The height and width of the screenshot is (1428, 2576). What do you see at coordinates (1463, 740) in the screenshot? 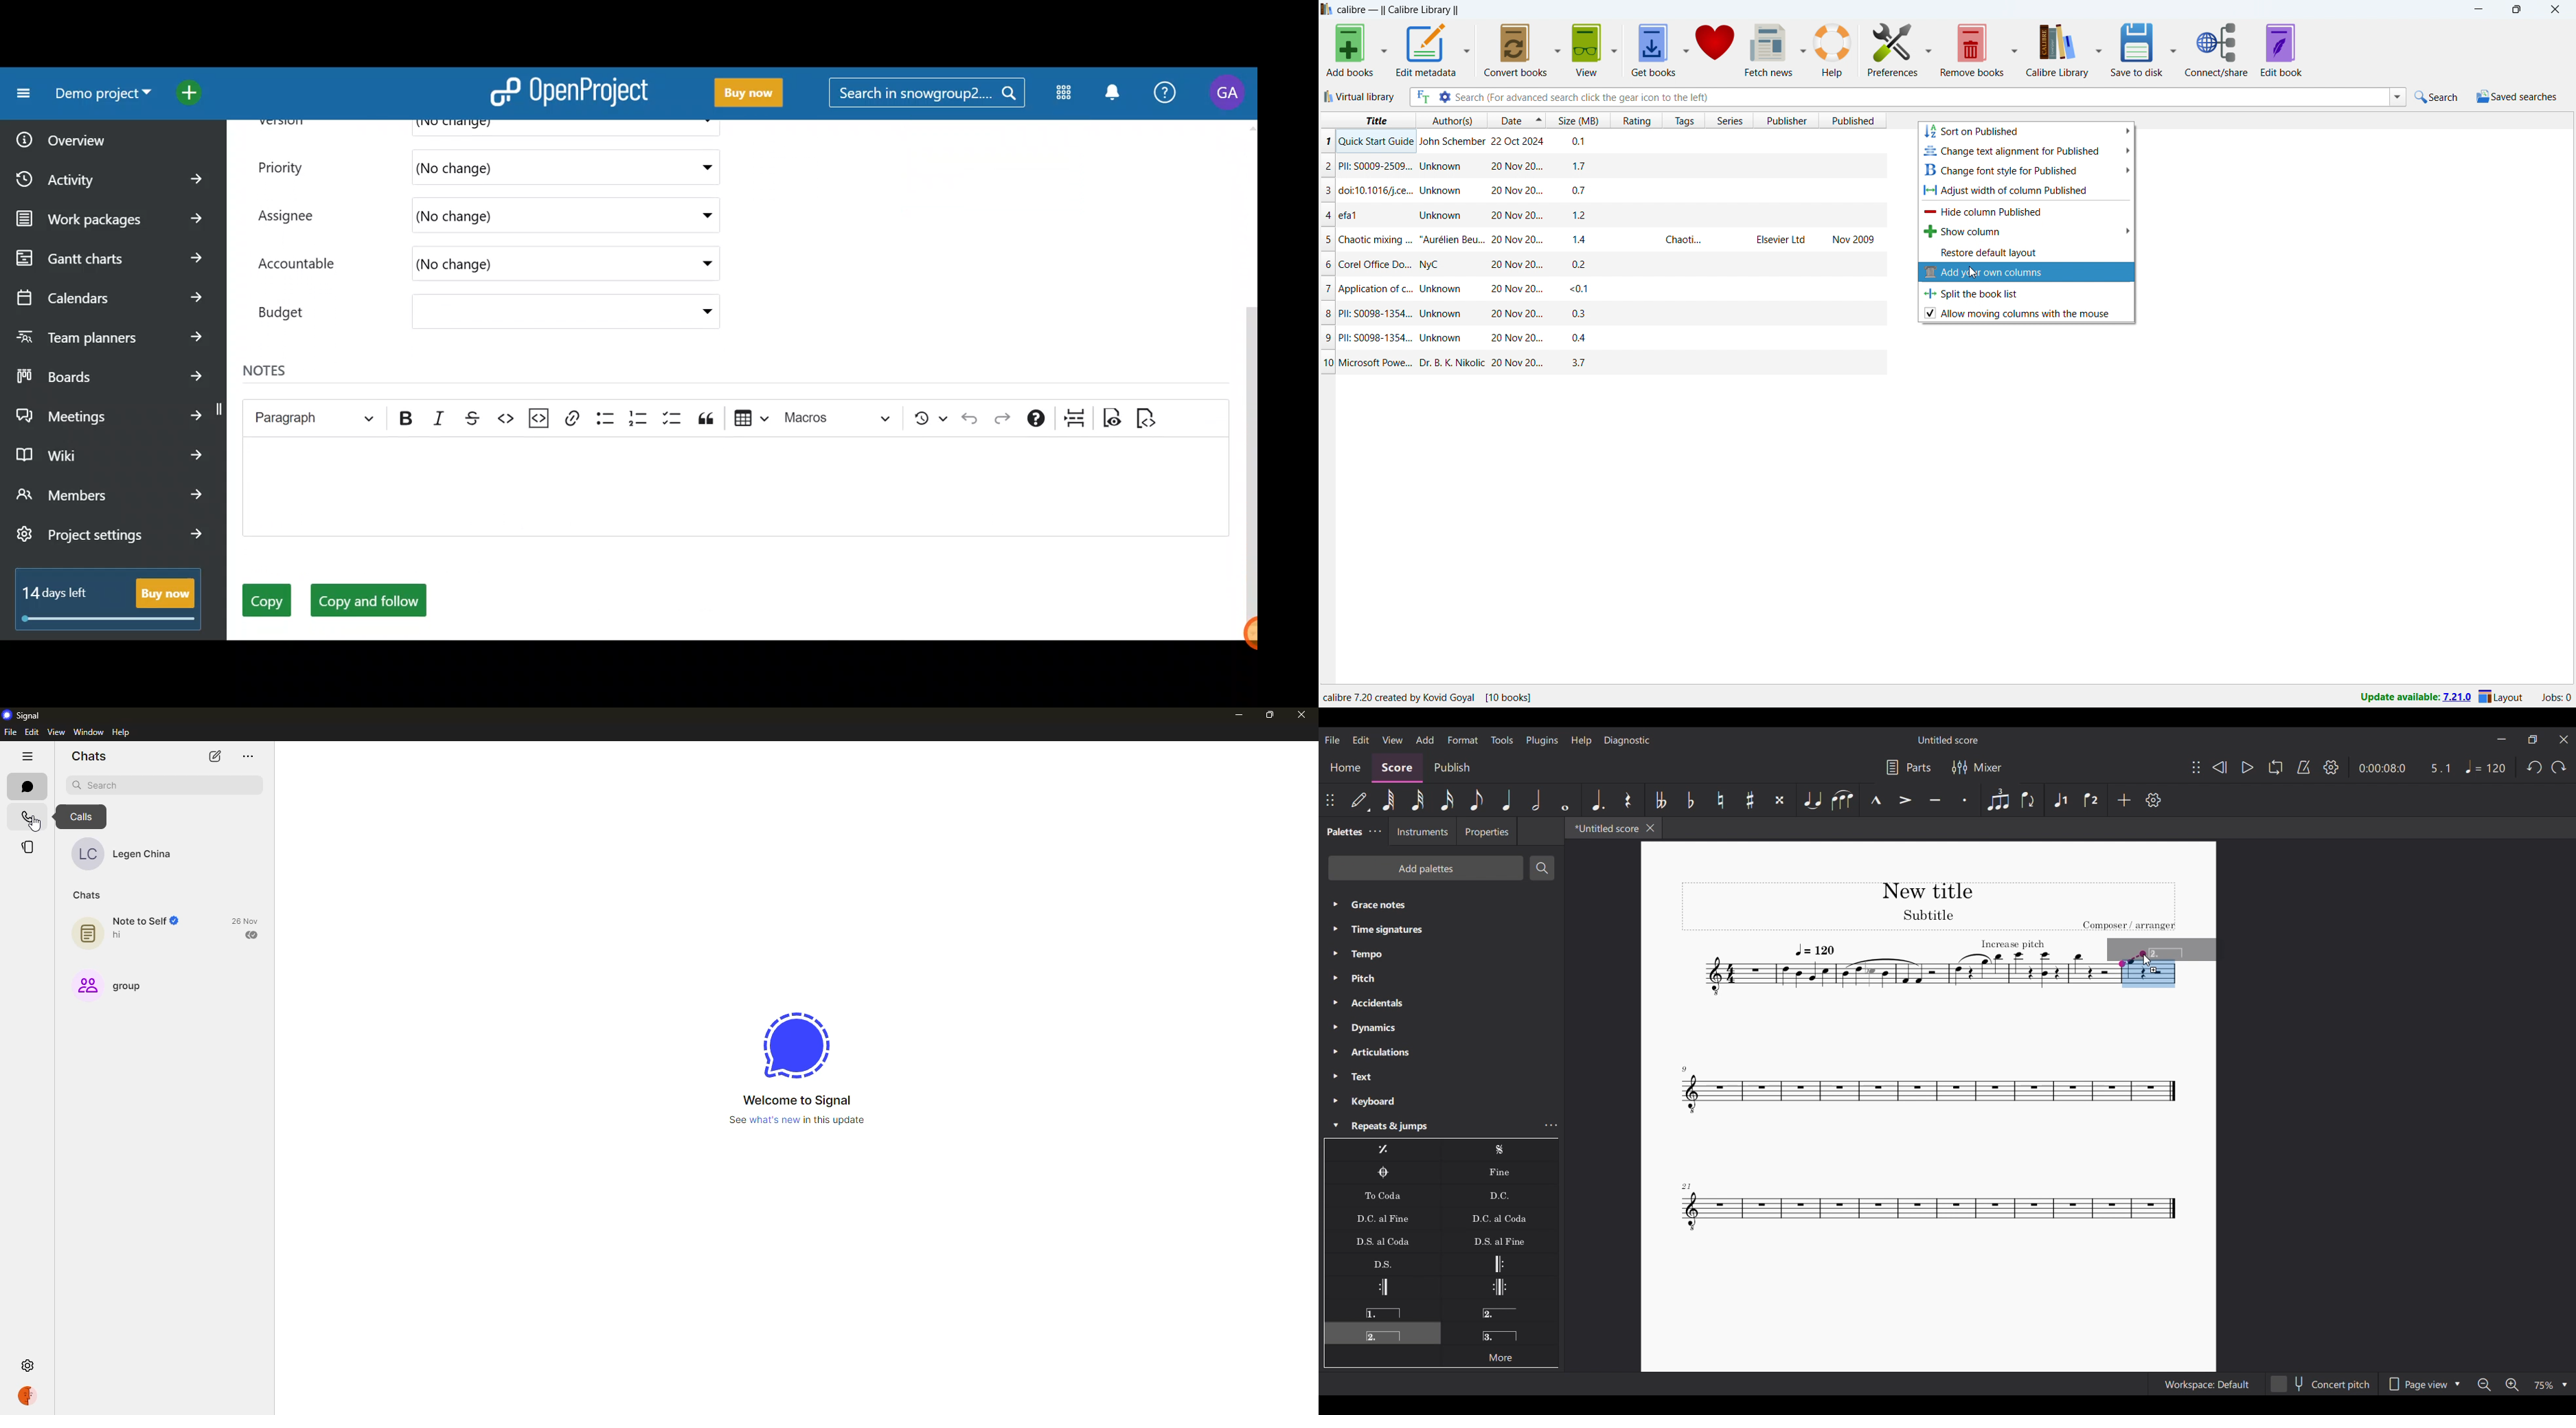
I see `Format menu` at bounding box center [1463, 740].